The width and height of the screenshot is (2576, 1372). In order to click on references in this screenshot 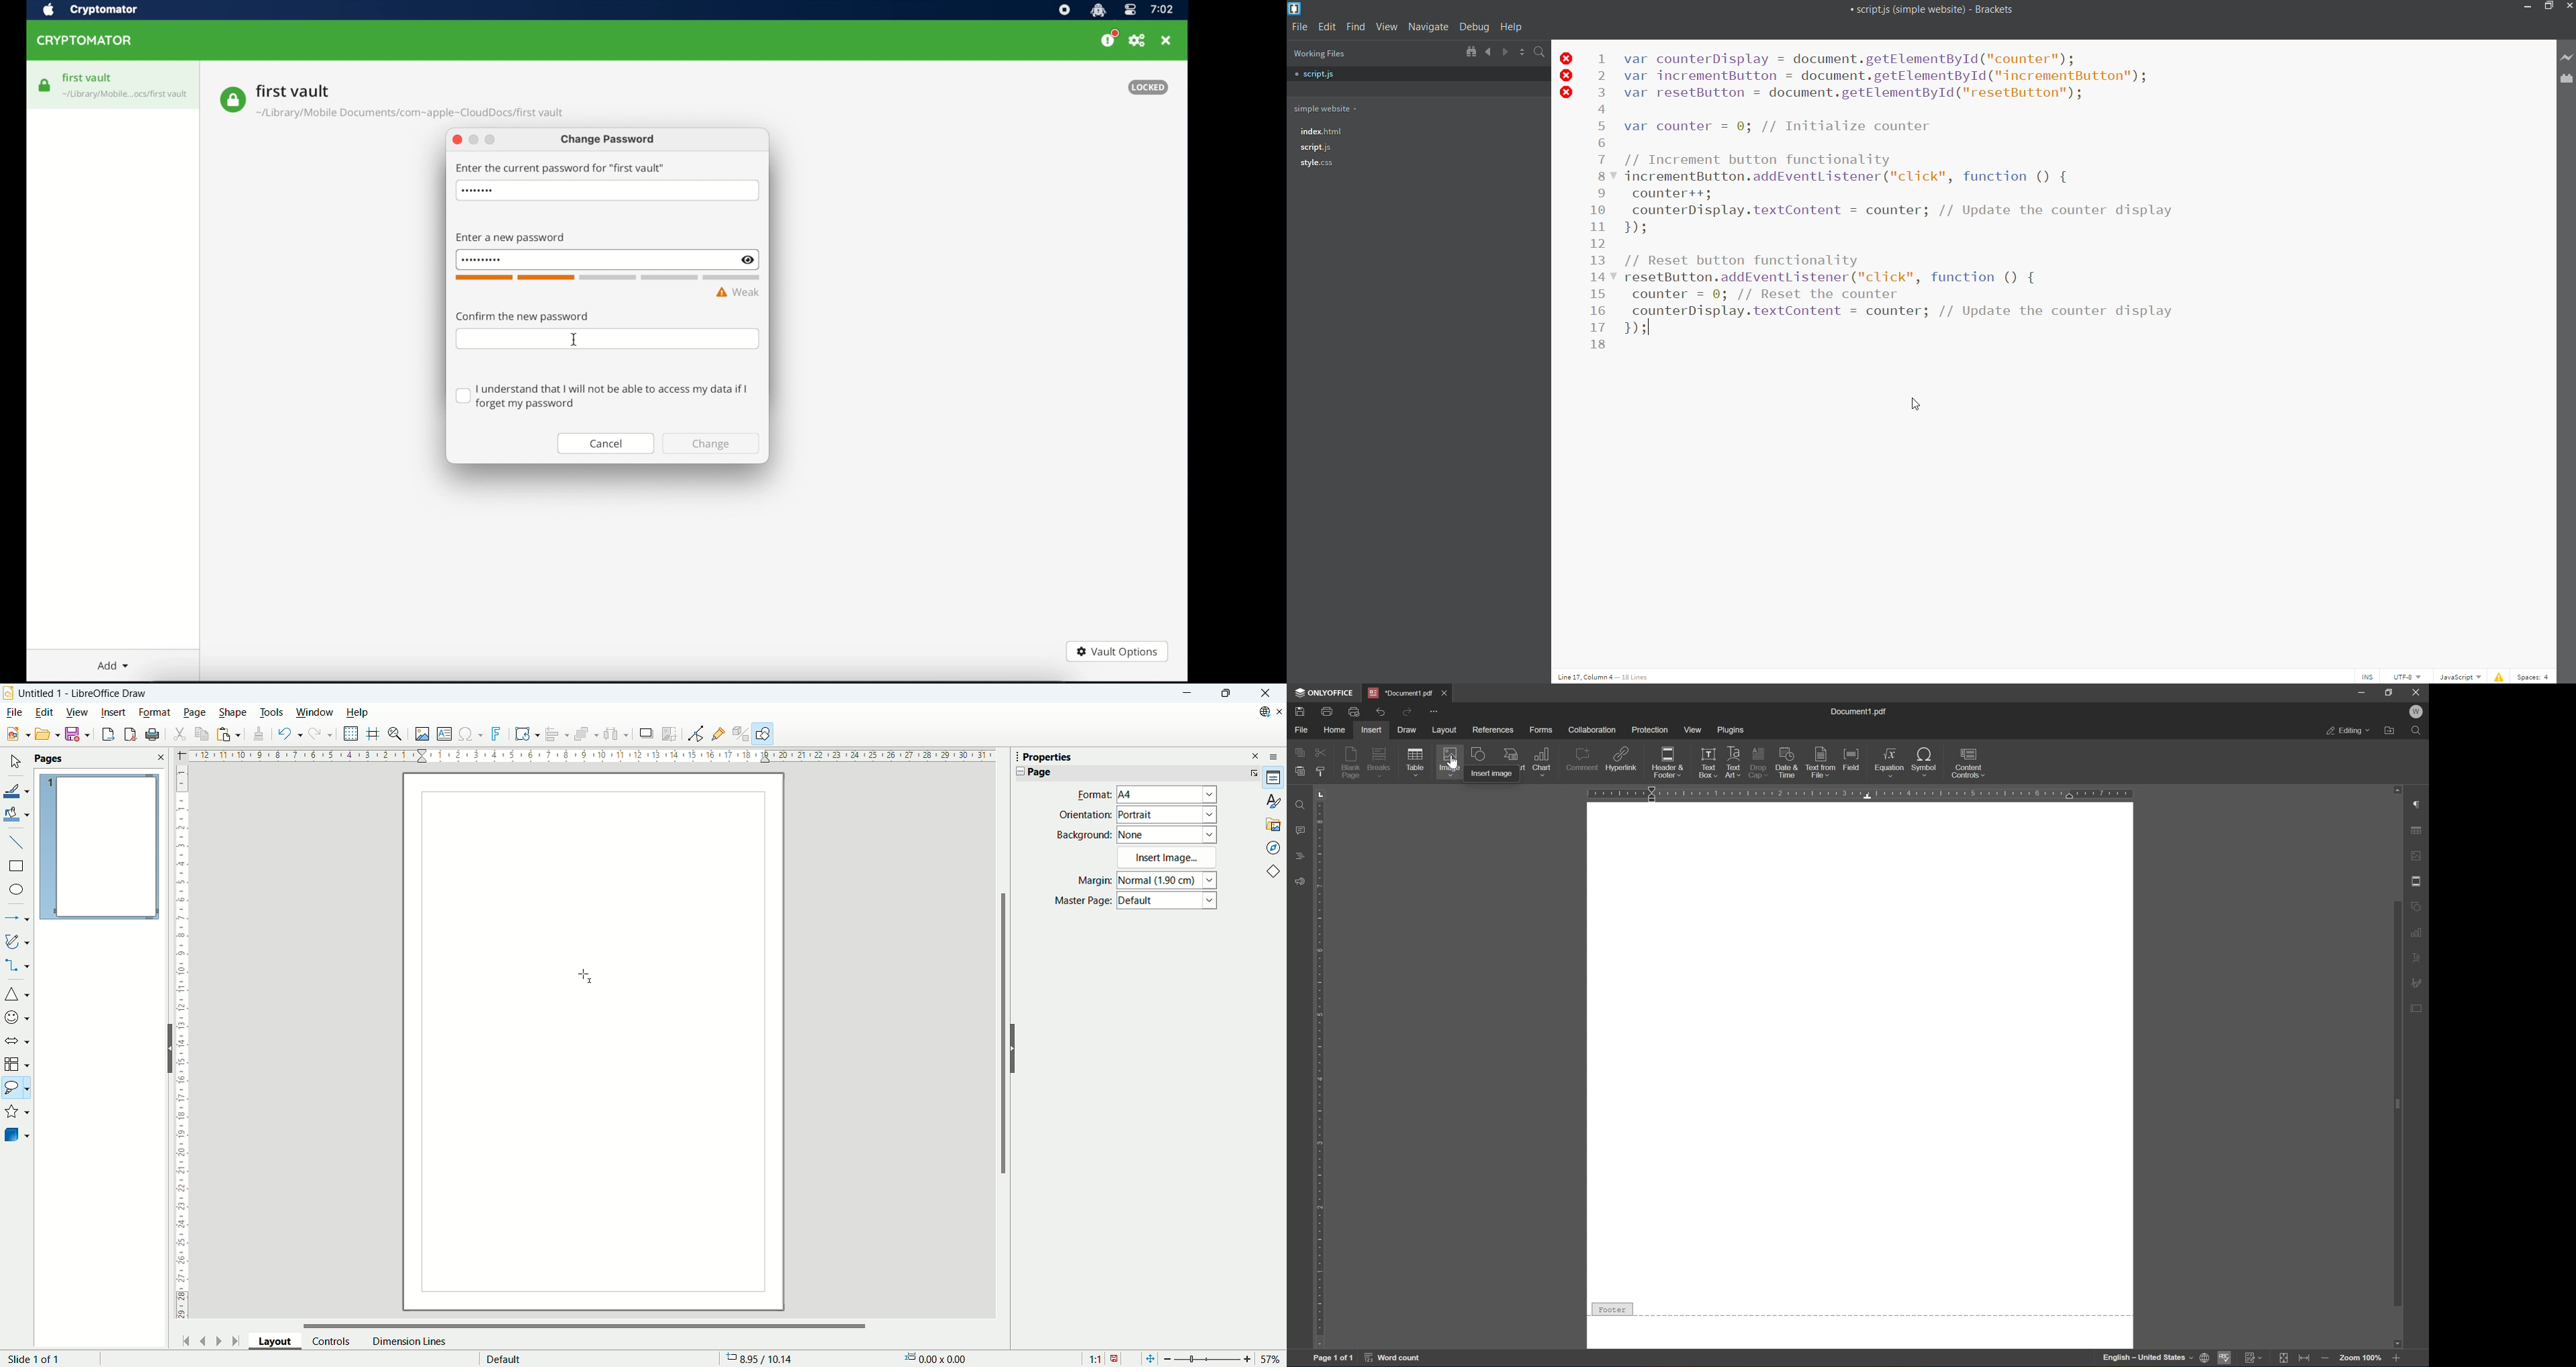, I will do `click(1491, 731)`.